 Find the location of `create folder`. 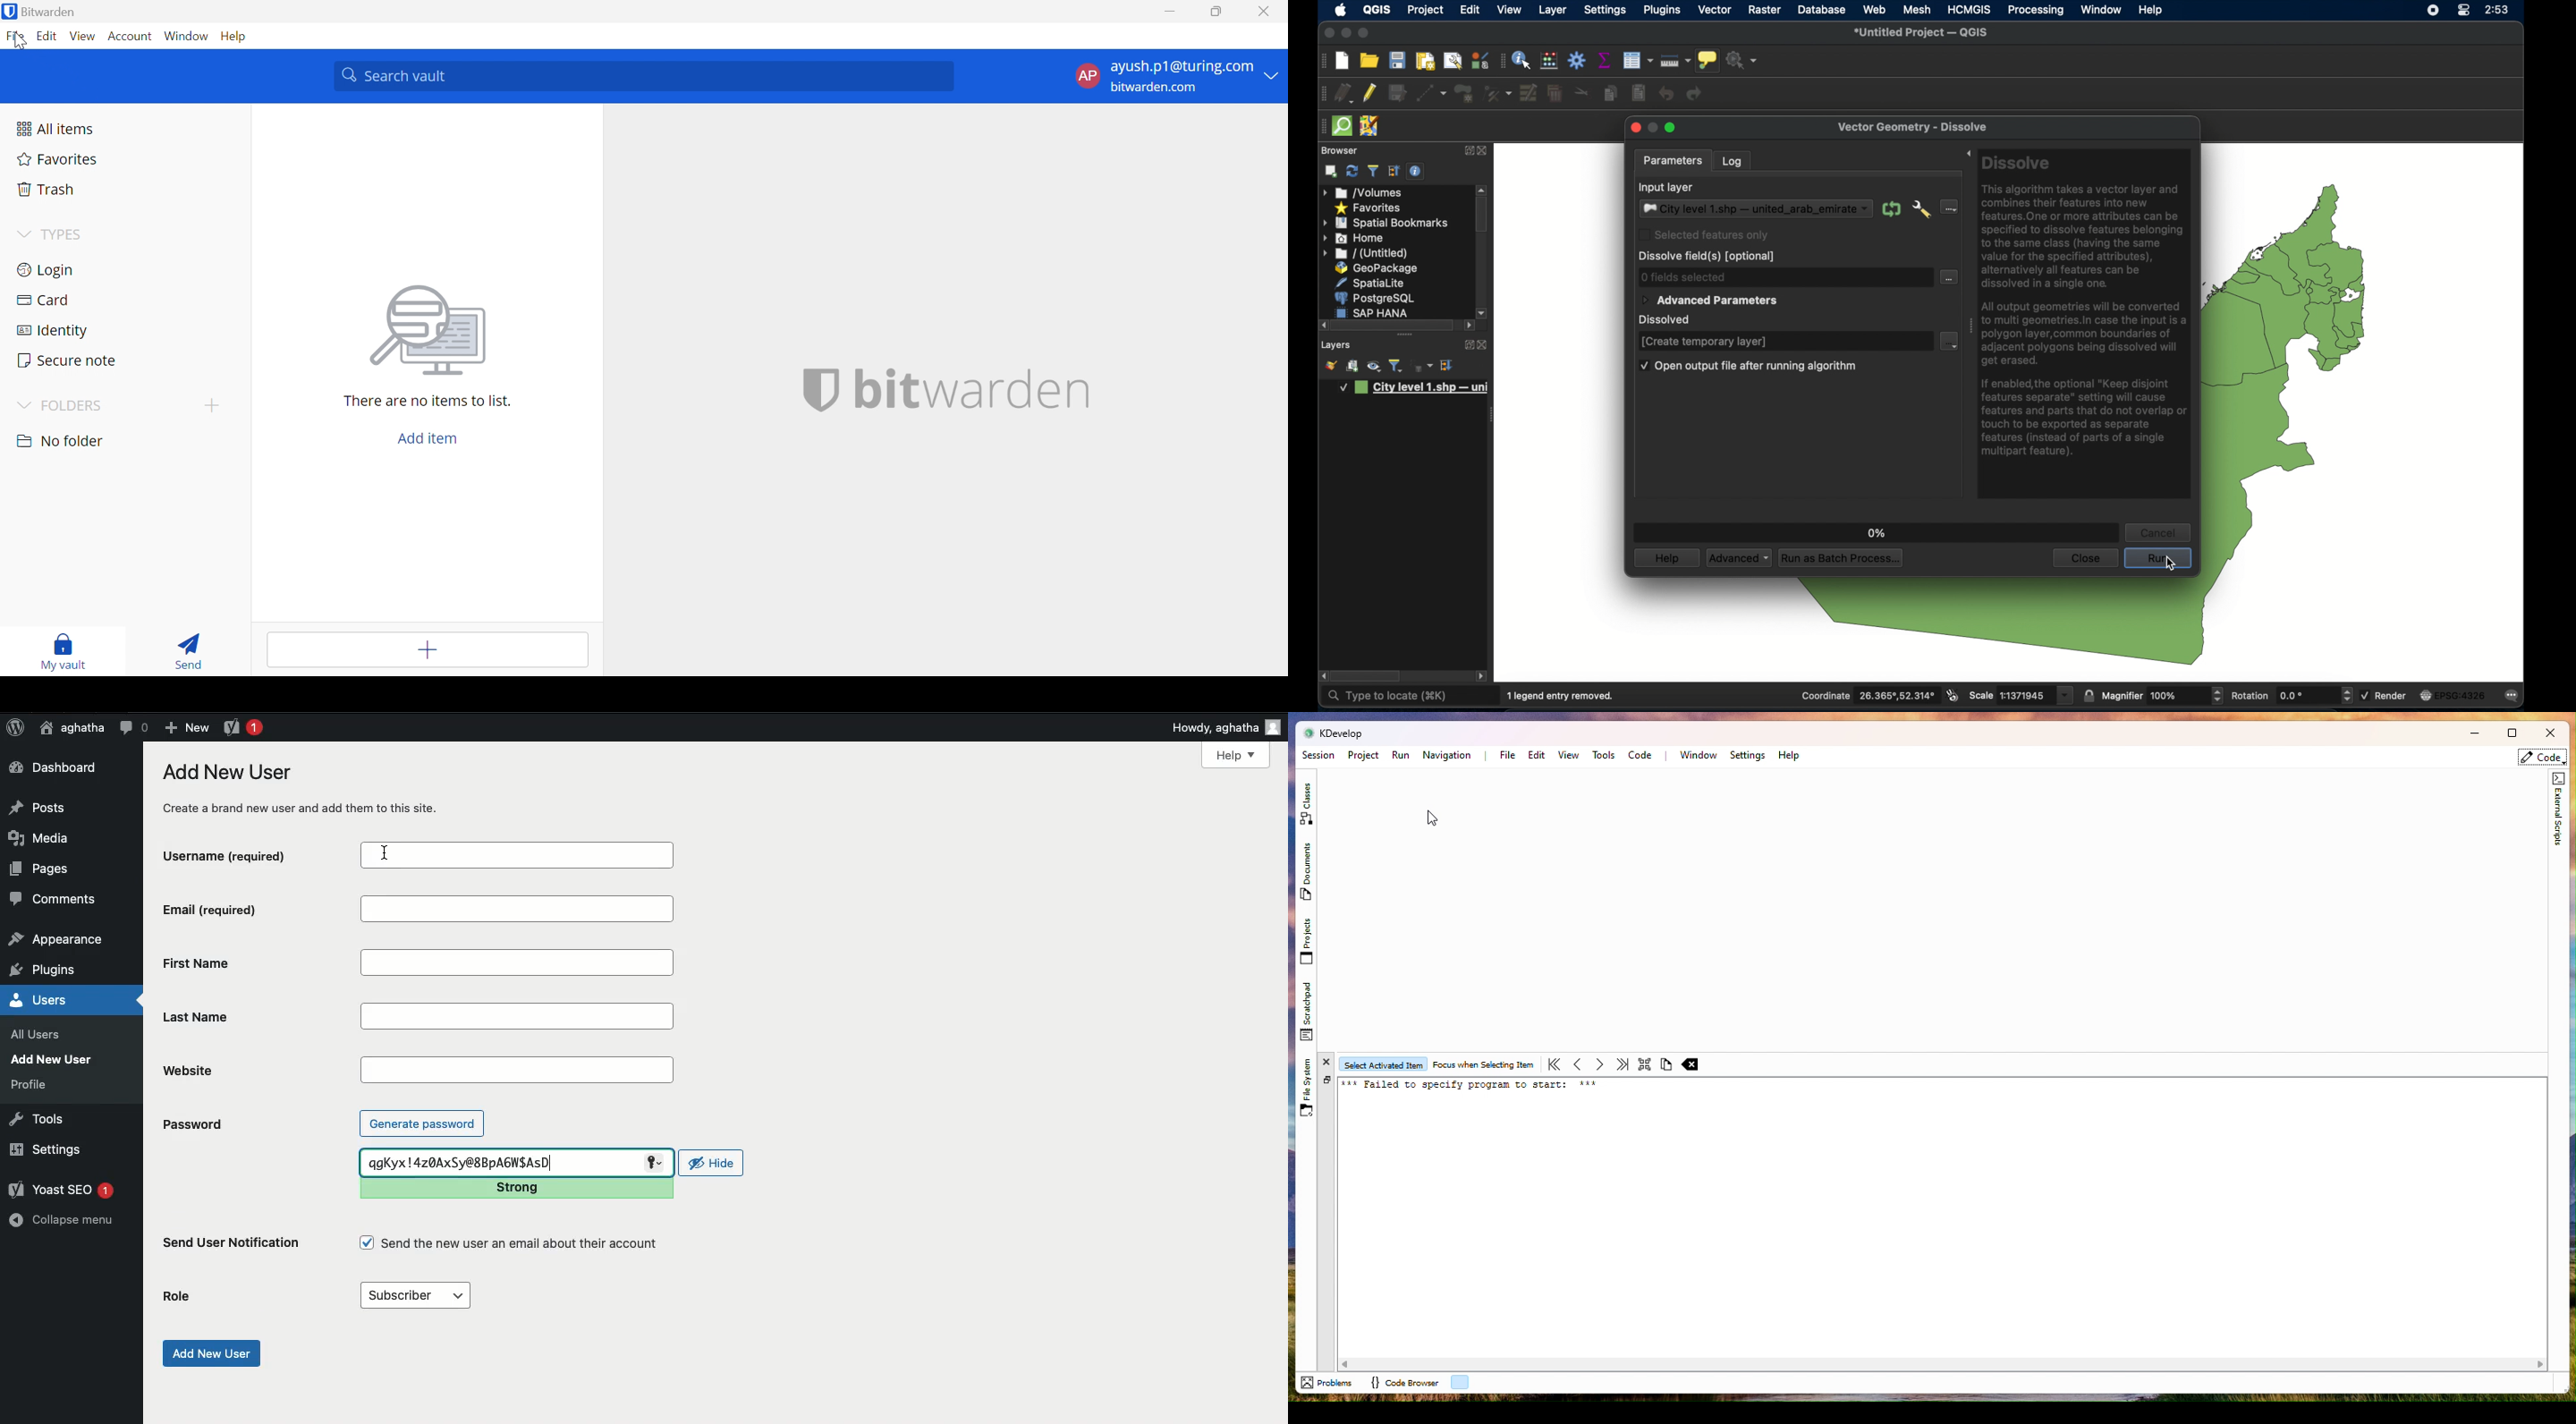

create folder is located at coordinates (211, 405).